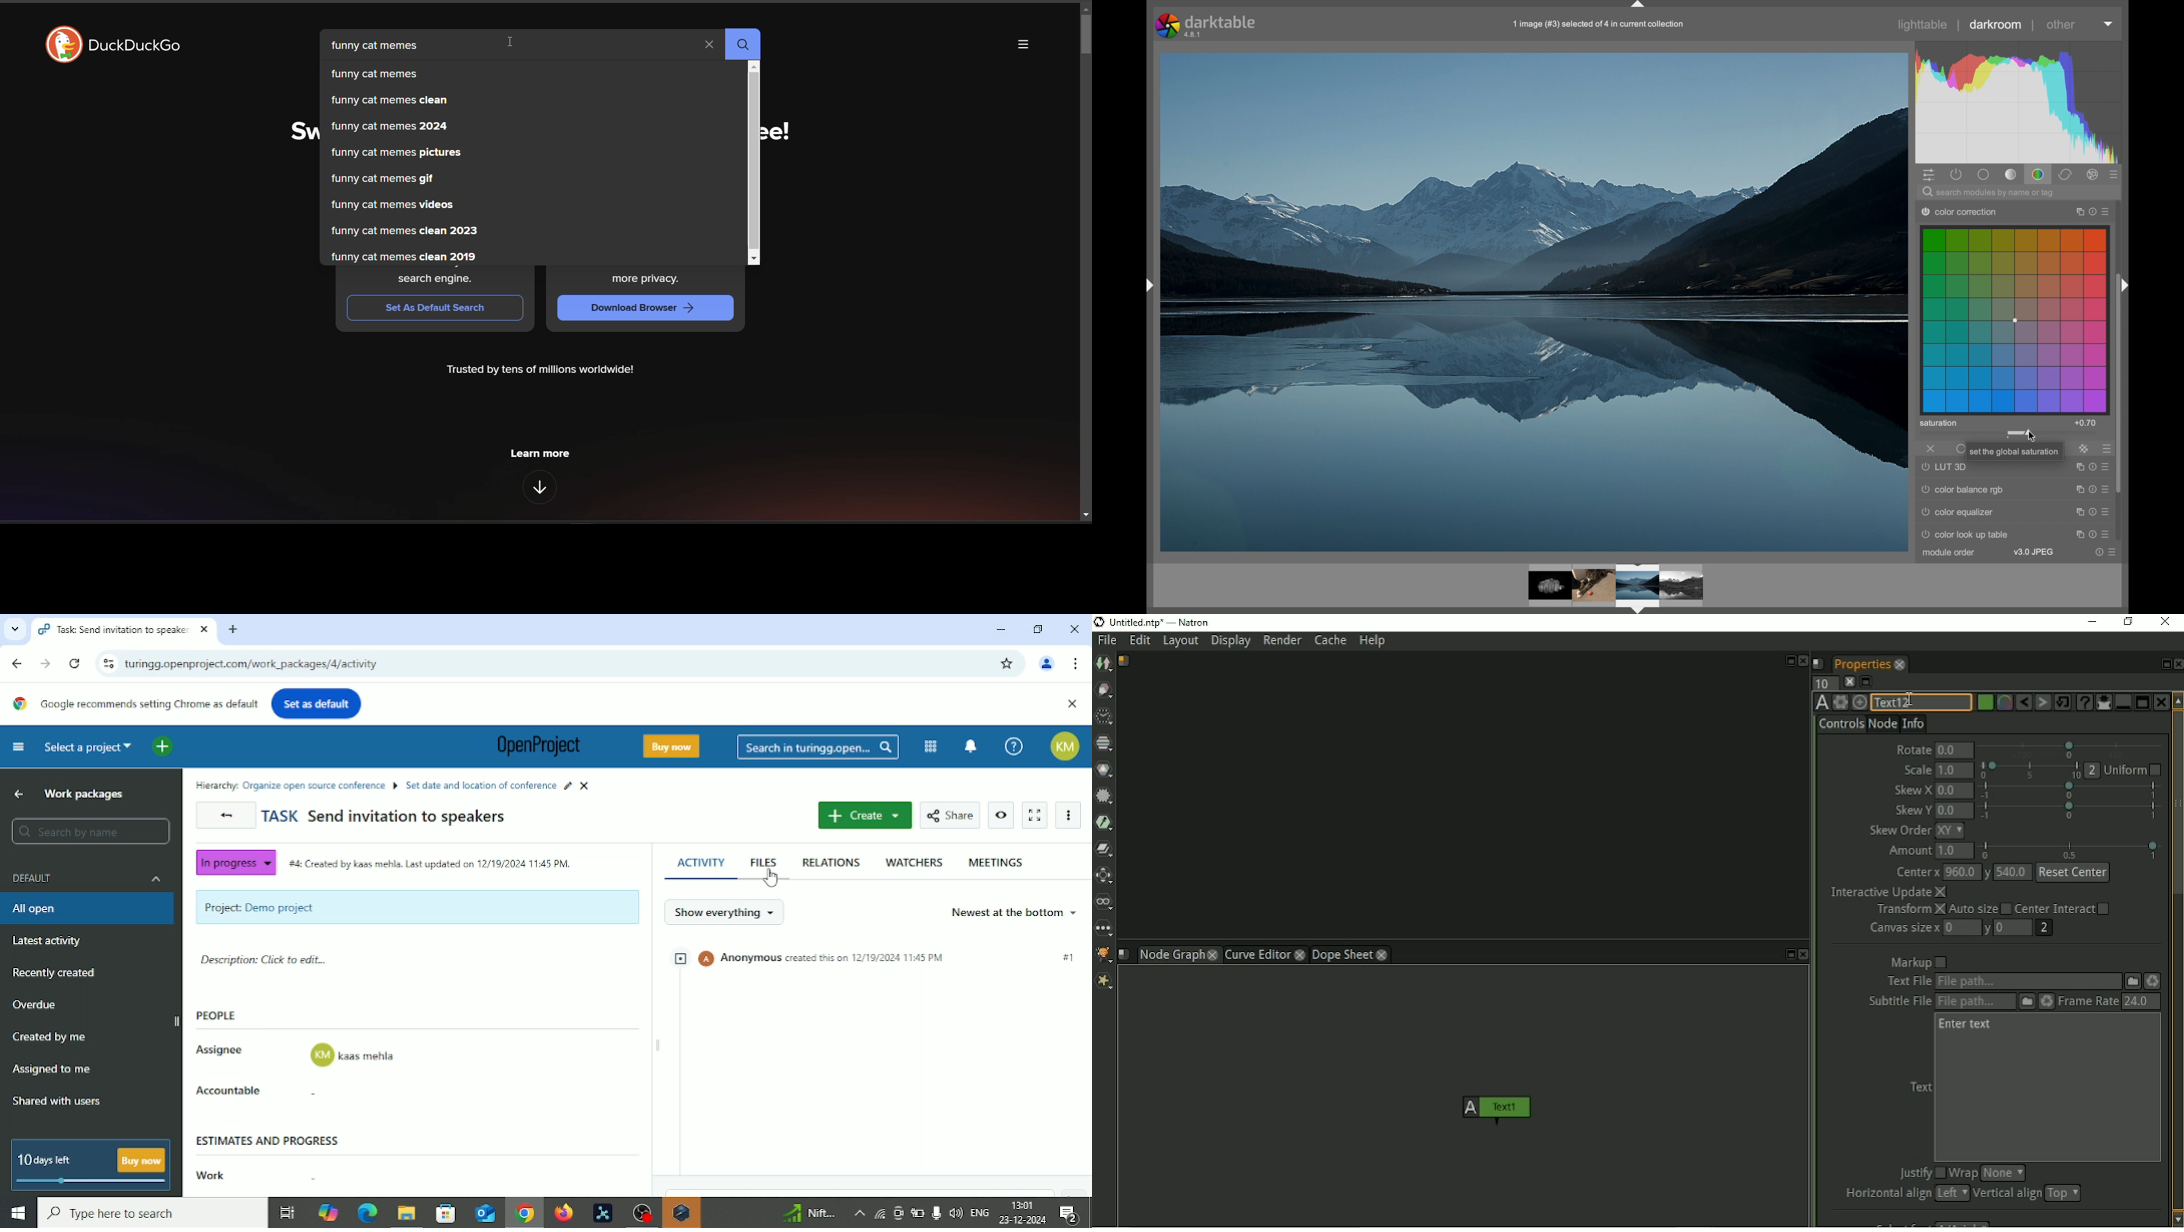  I want to click on Shared with users, so click(58, 1103).